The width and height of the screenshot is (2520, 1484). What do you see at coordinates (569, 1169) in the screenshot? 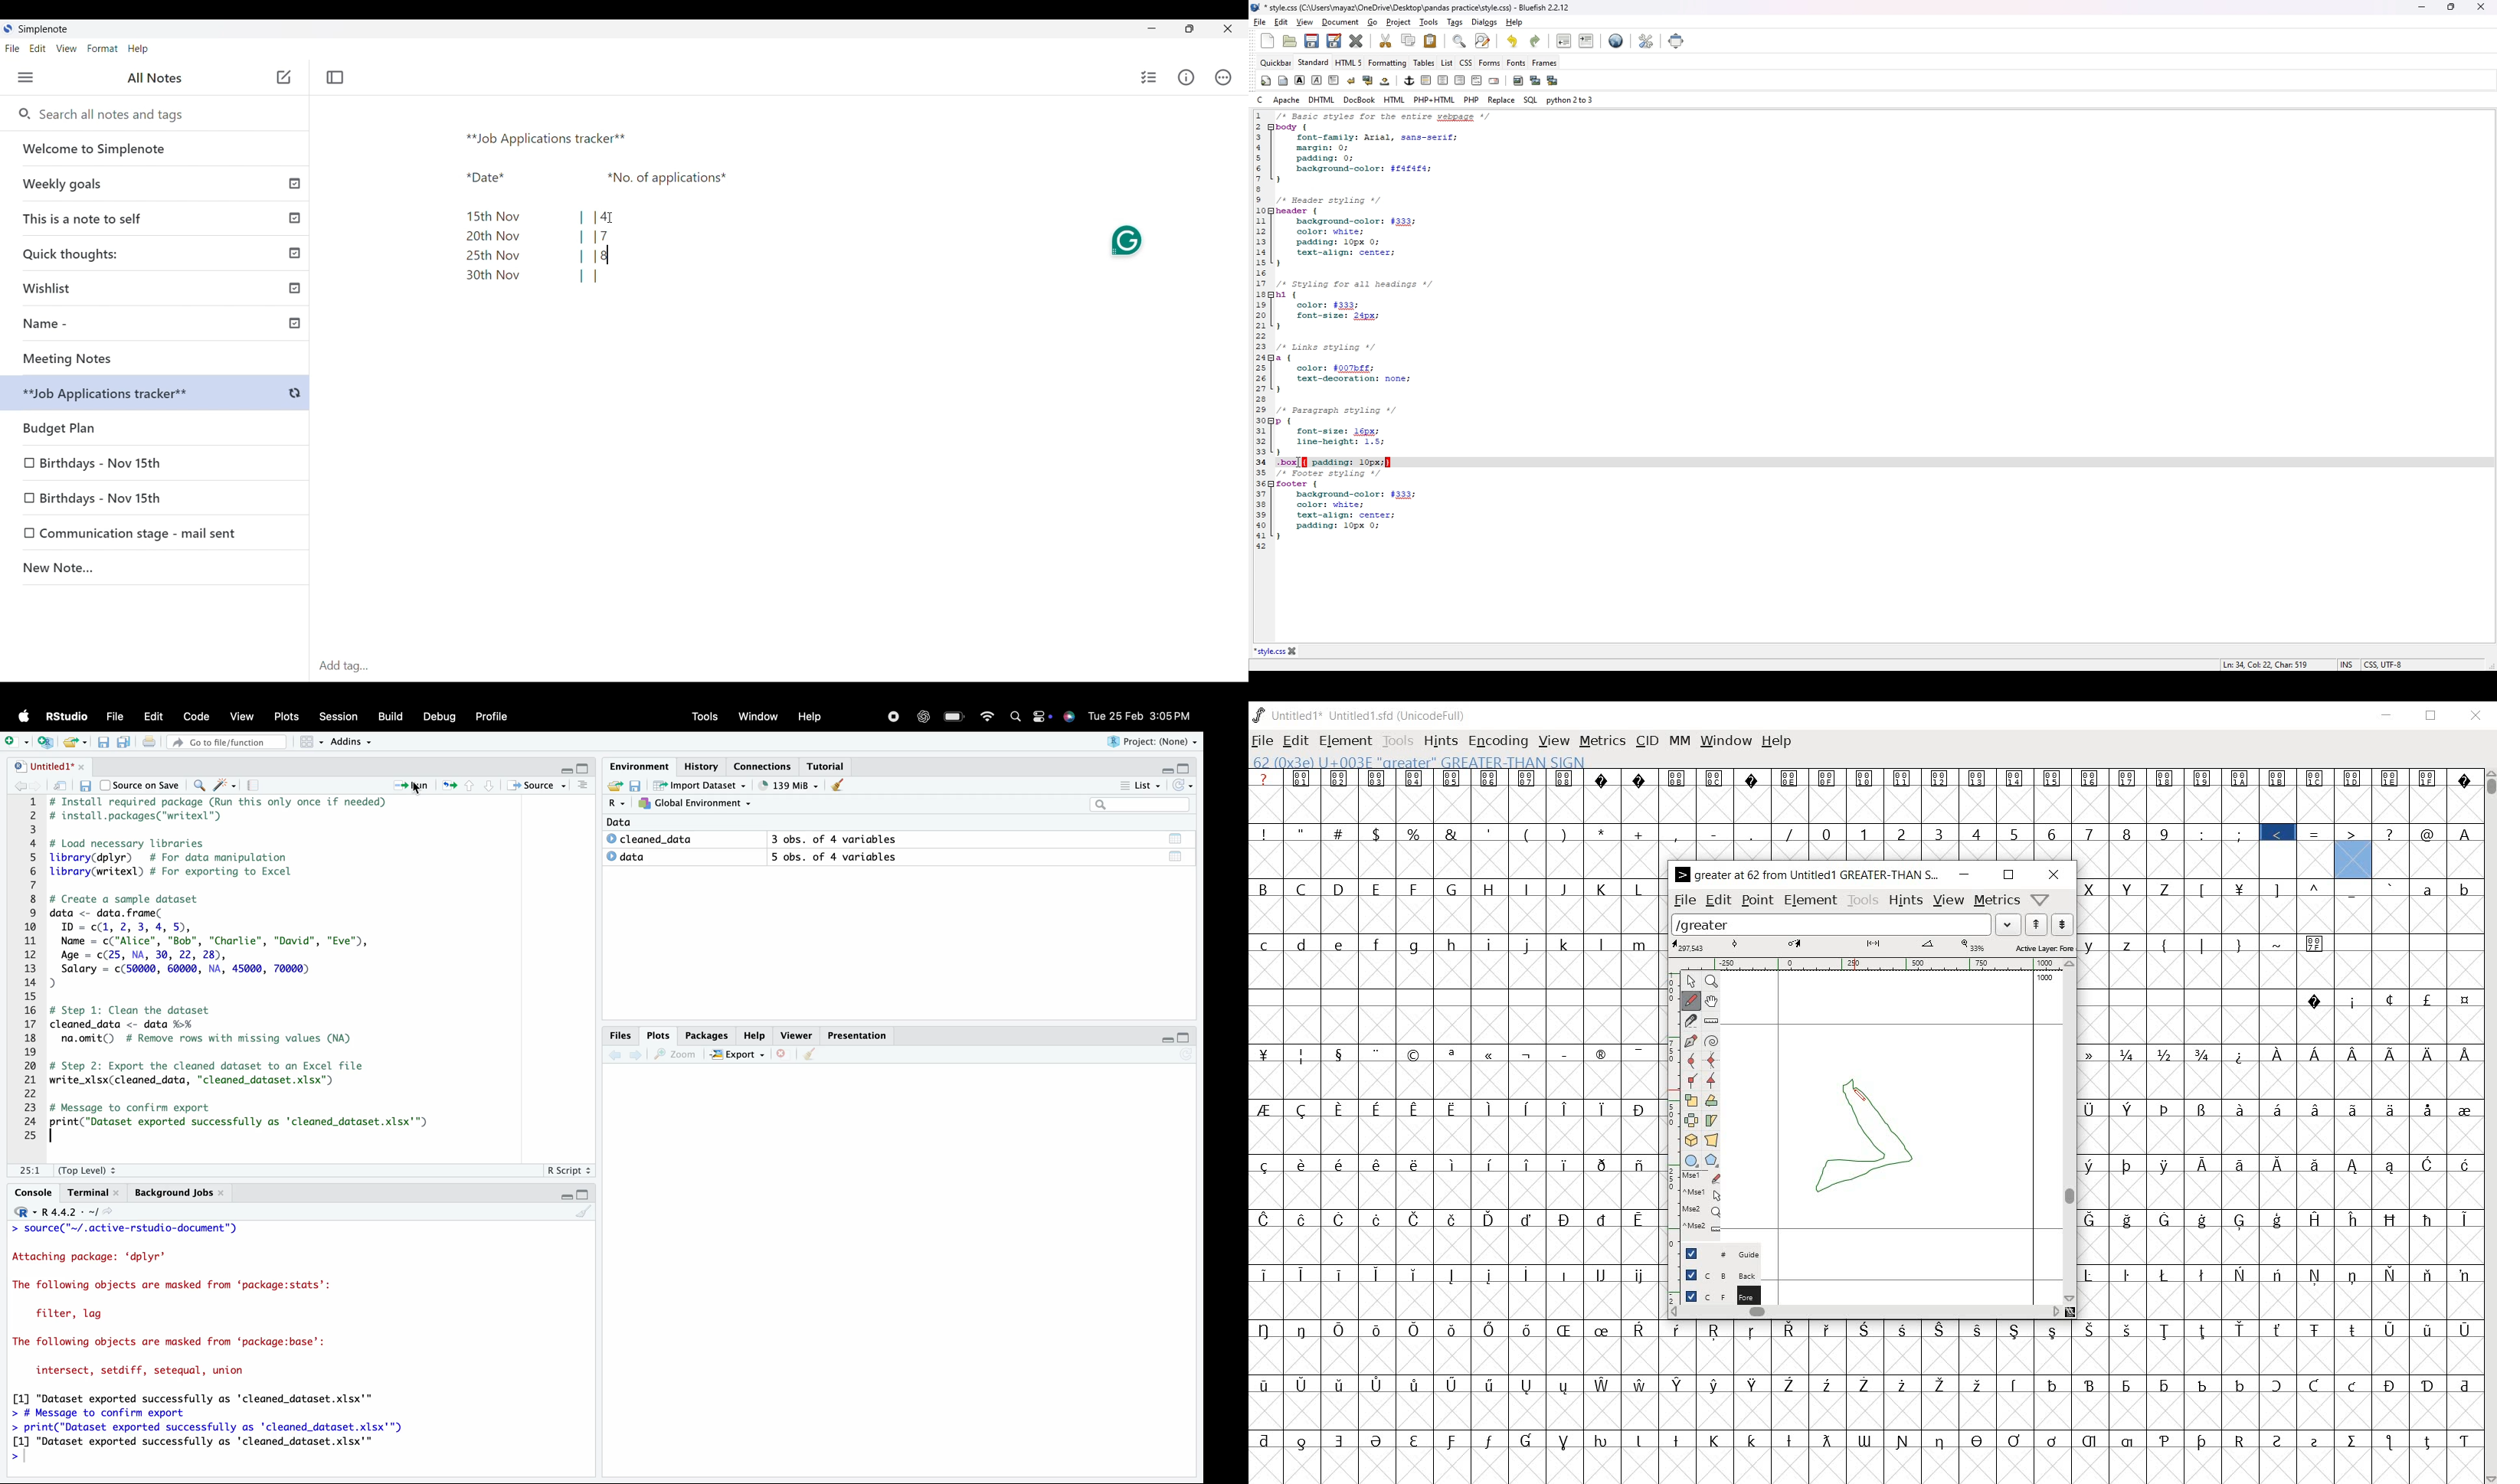
I see `R Script` at bounding box center [569, 1169].